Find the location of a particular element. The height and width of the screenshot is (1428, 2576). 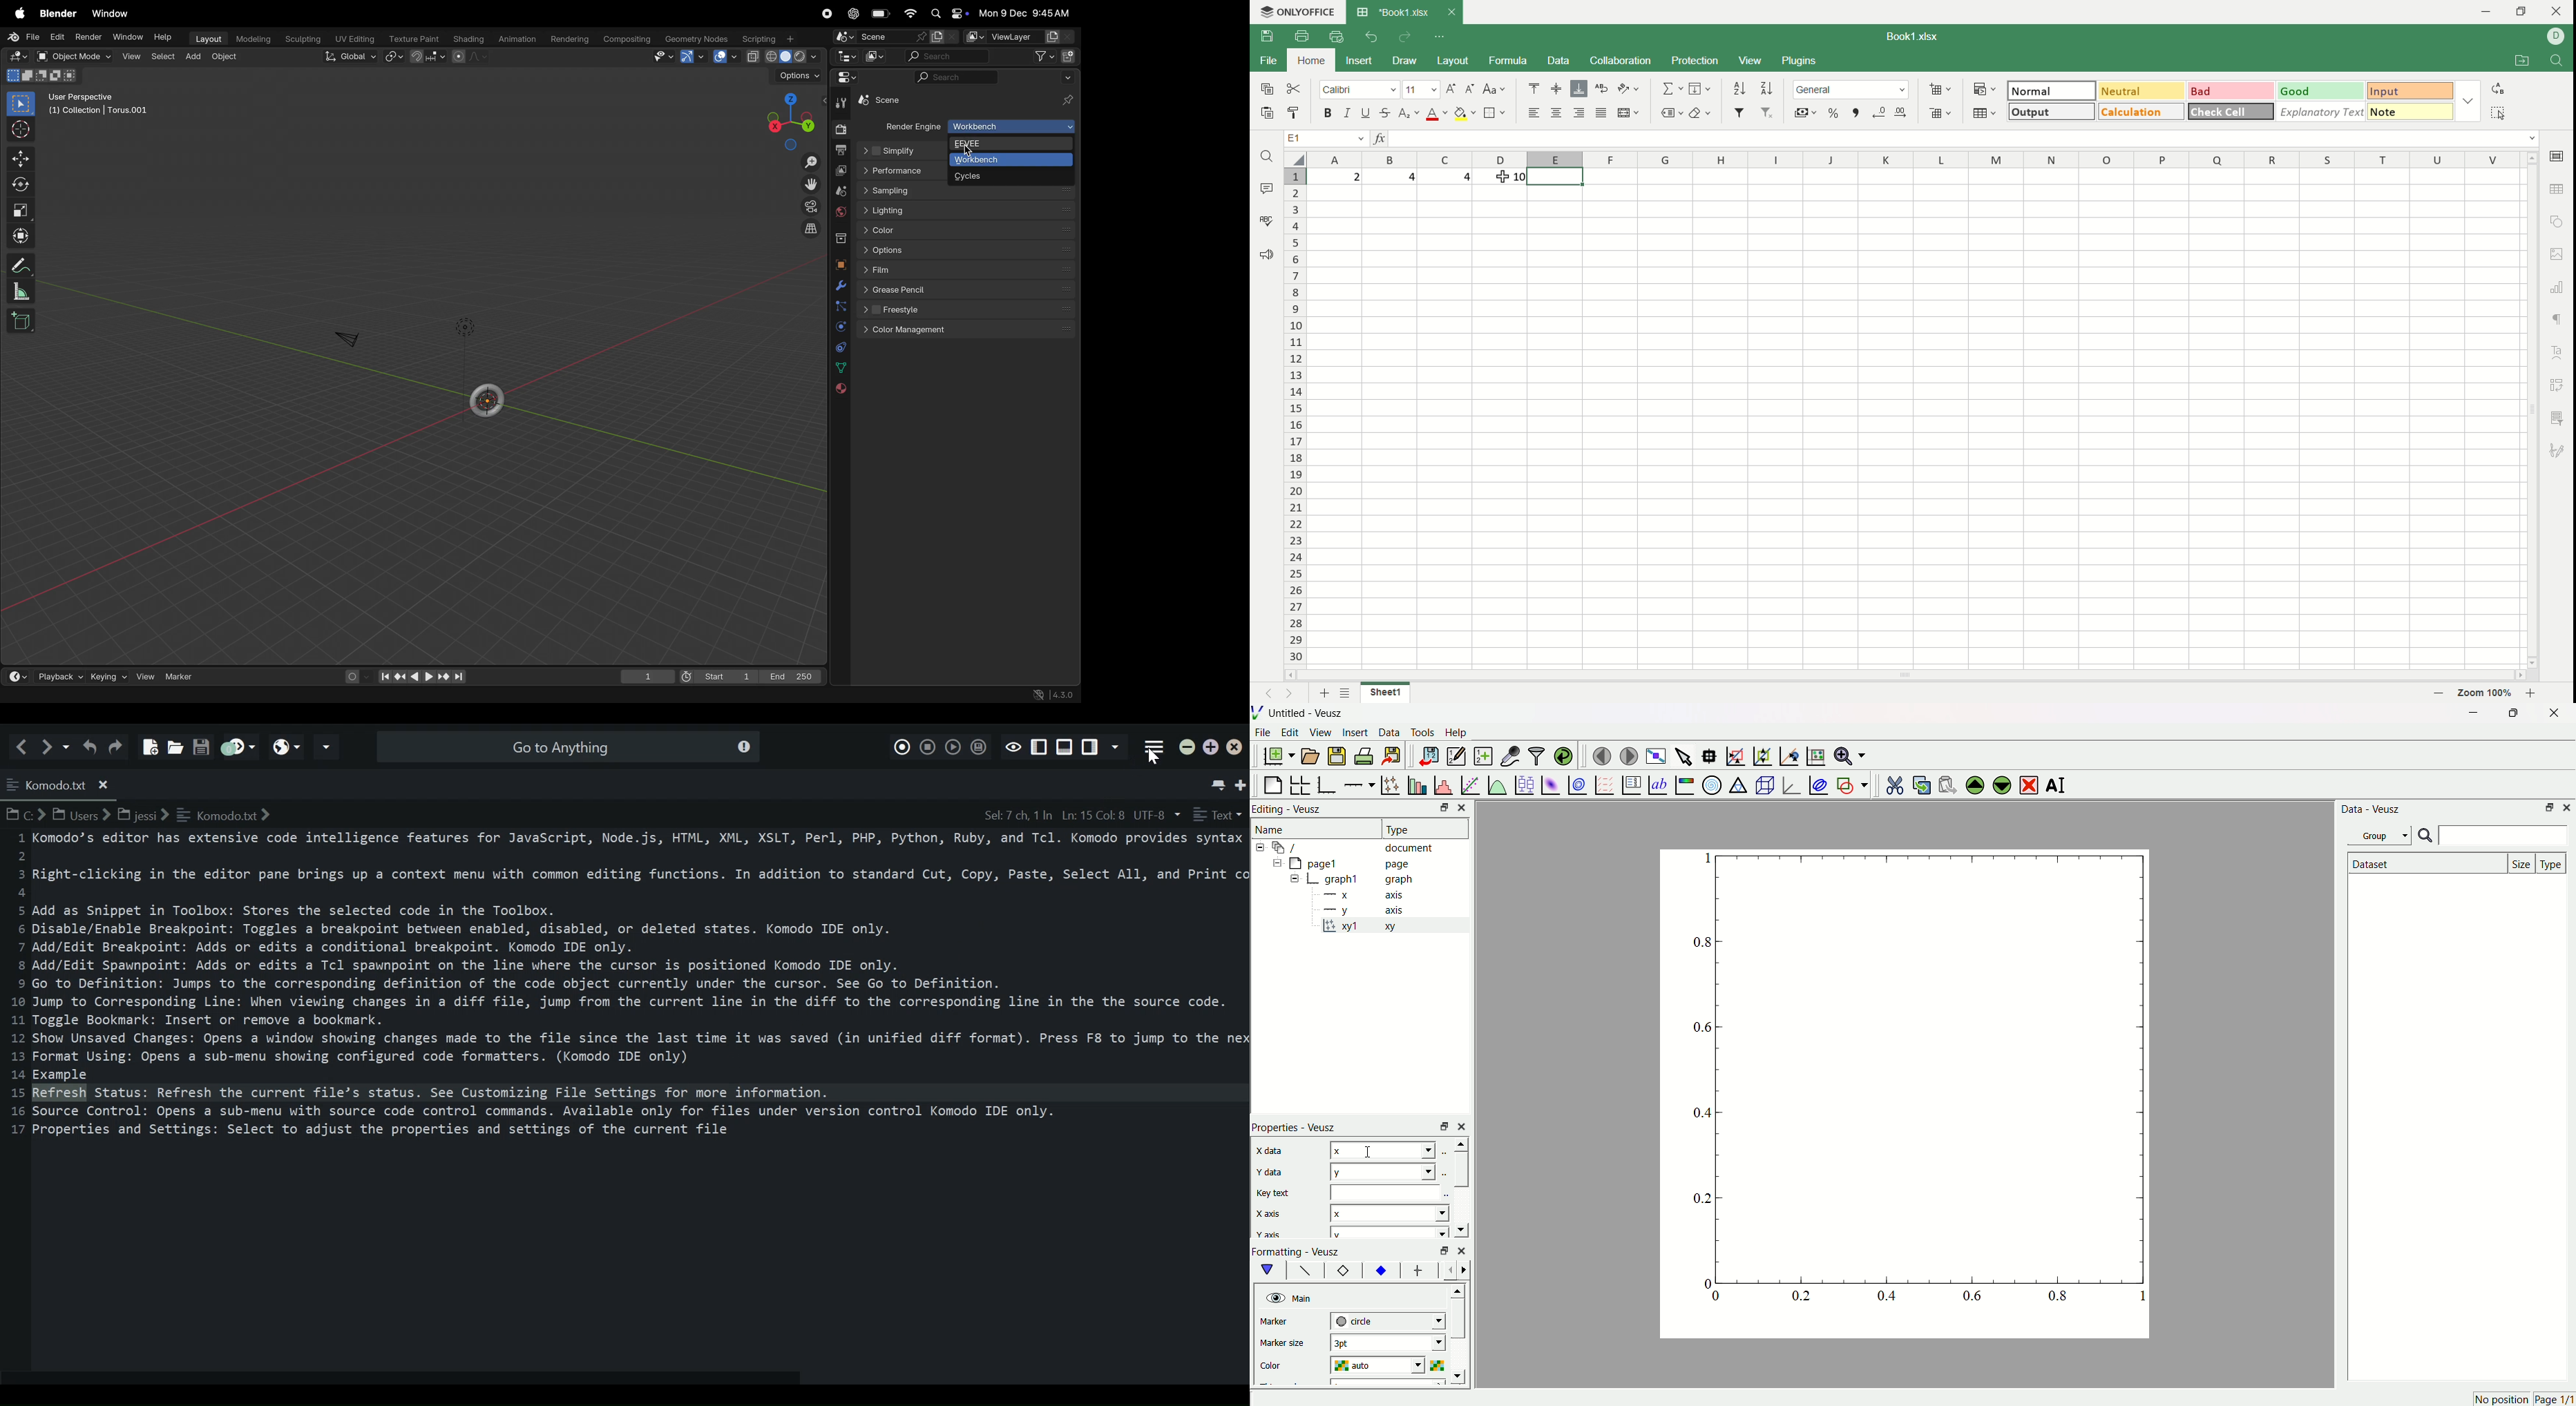

formula bar is located at coordinates (1966, 138).